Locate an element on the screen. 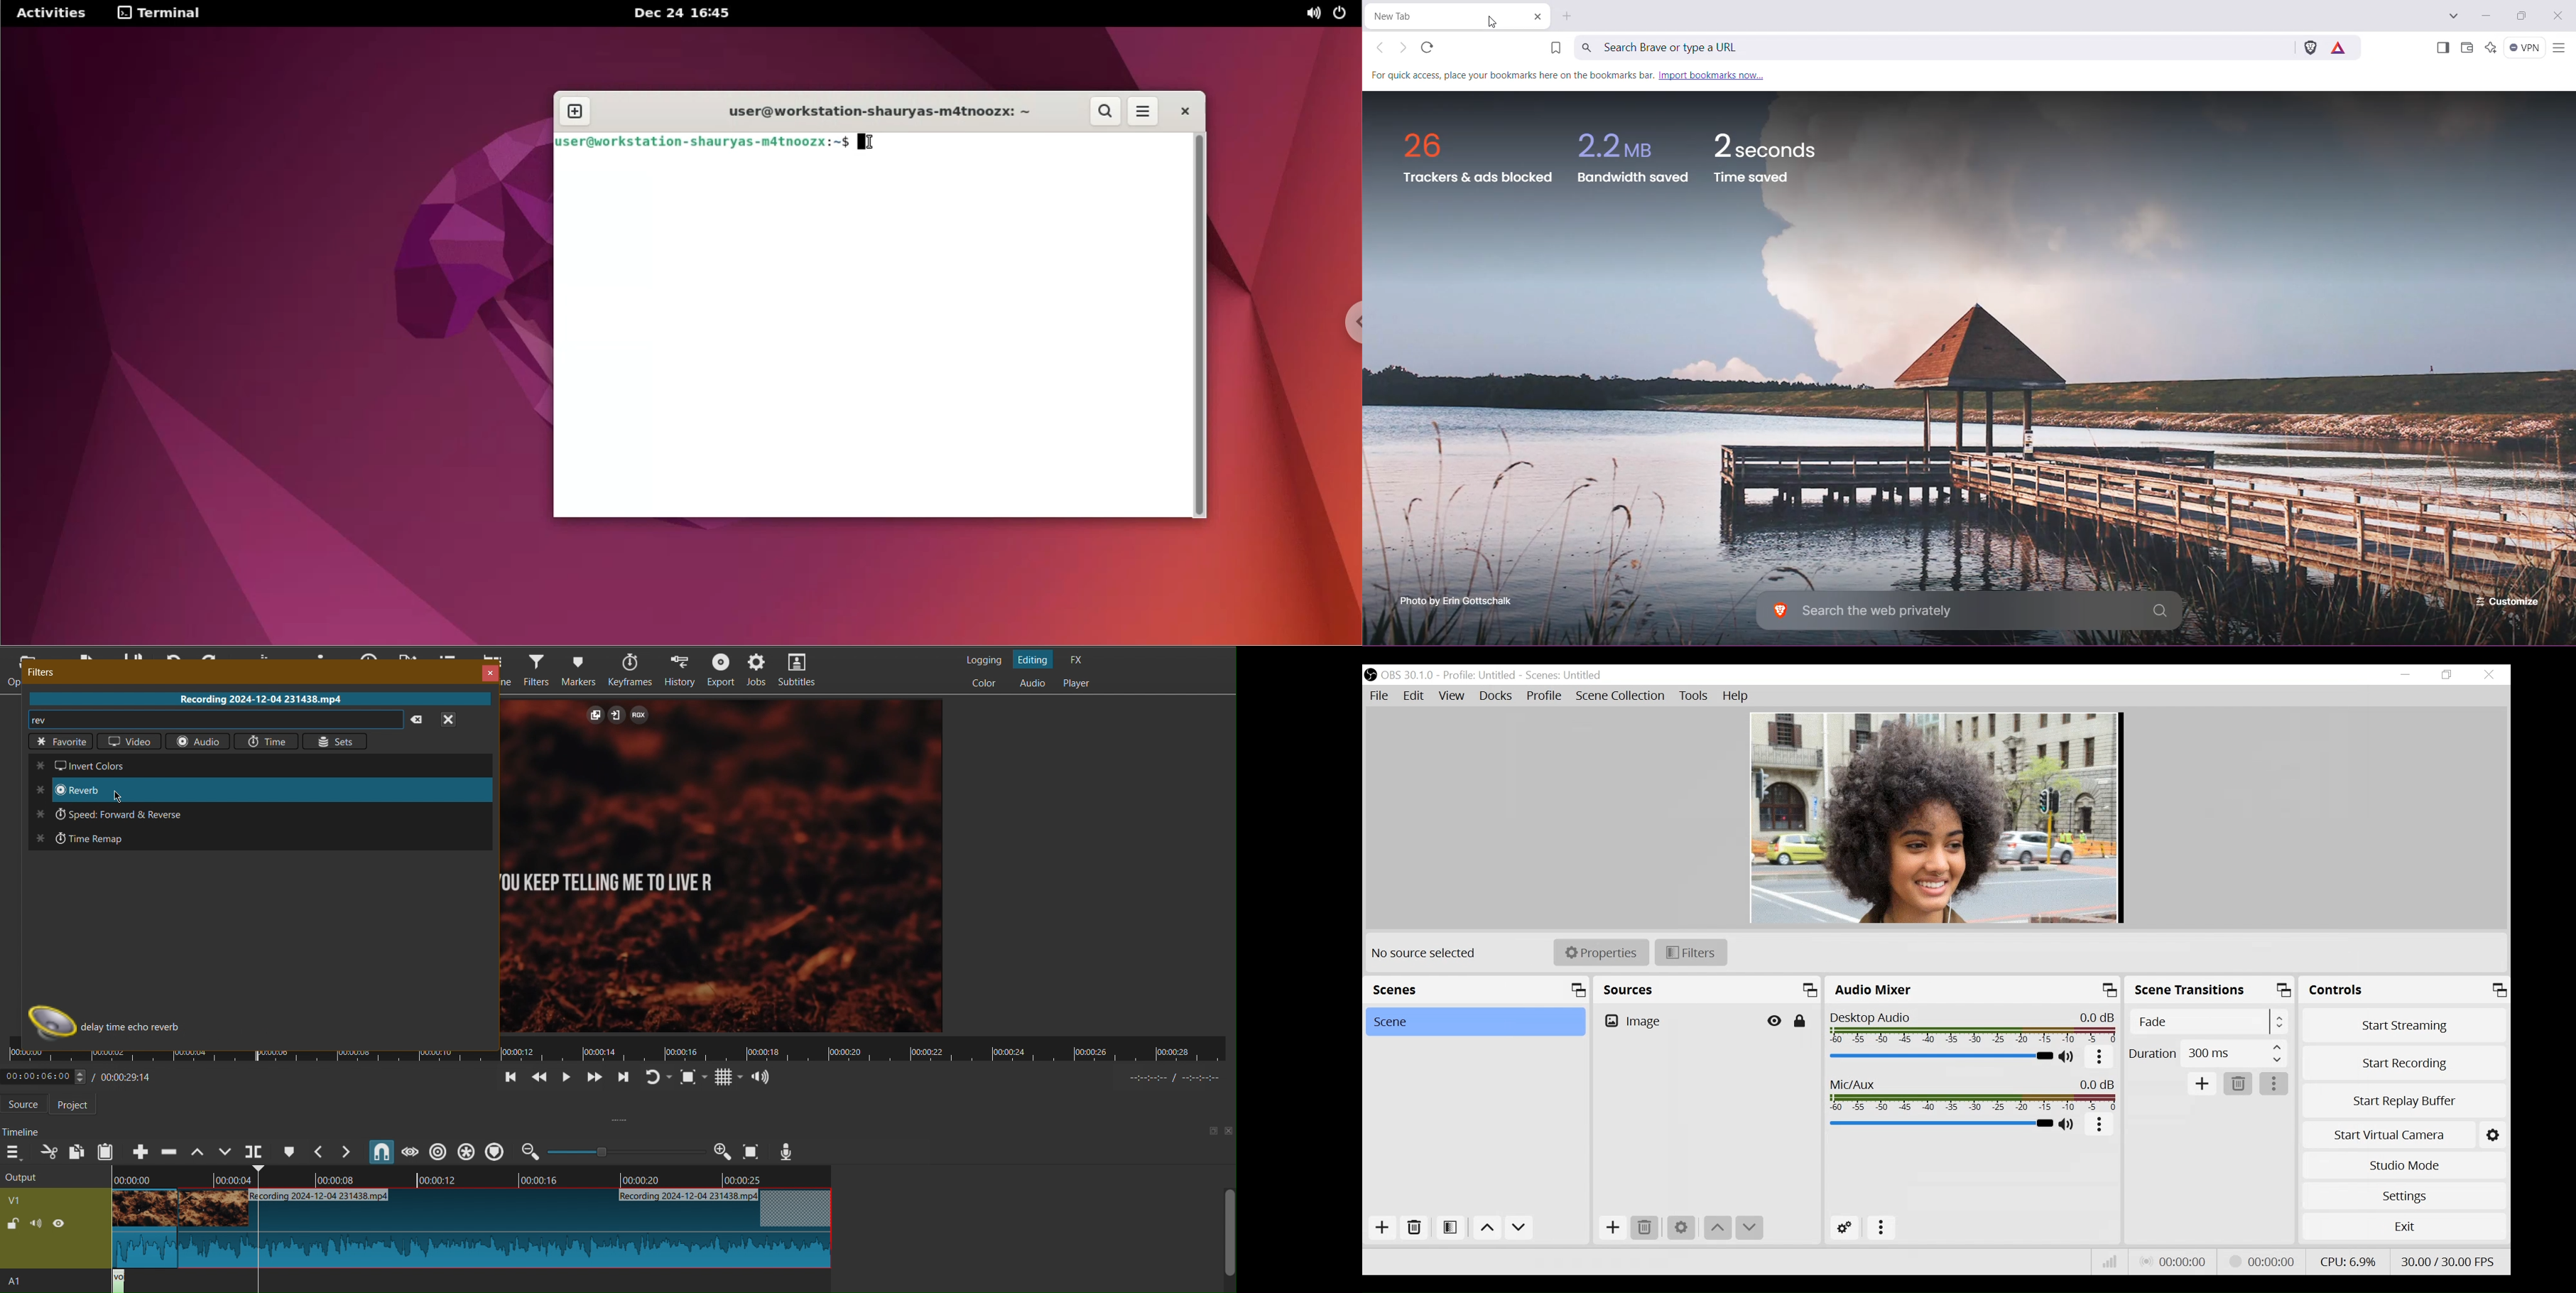 The image size is (2576, 1316). V1 is located at coordinates (36, 1198).